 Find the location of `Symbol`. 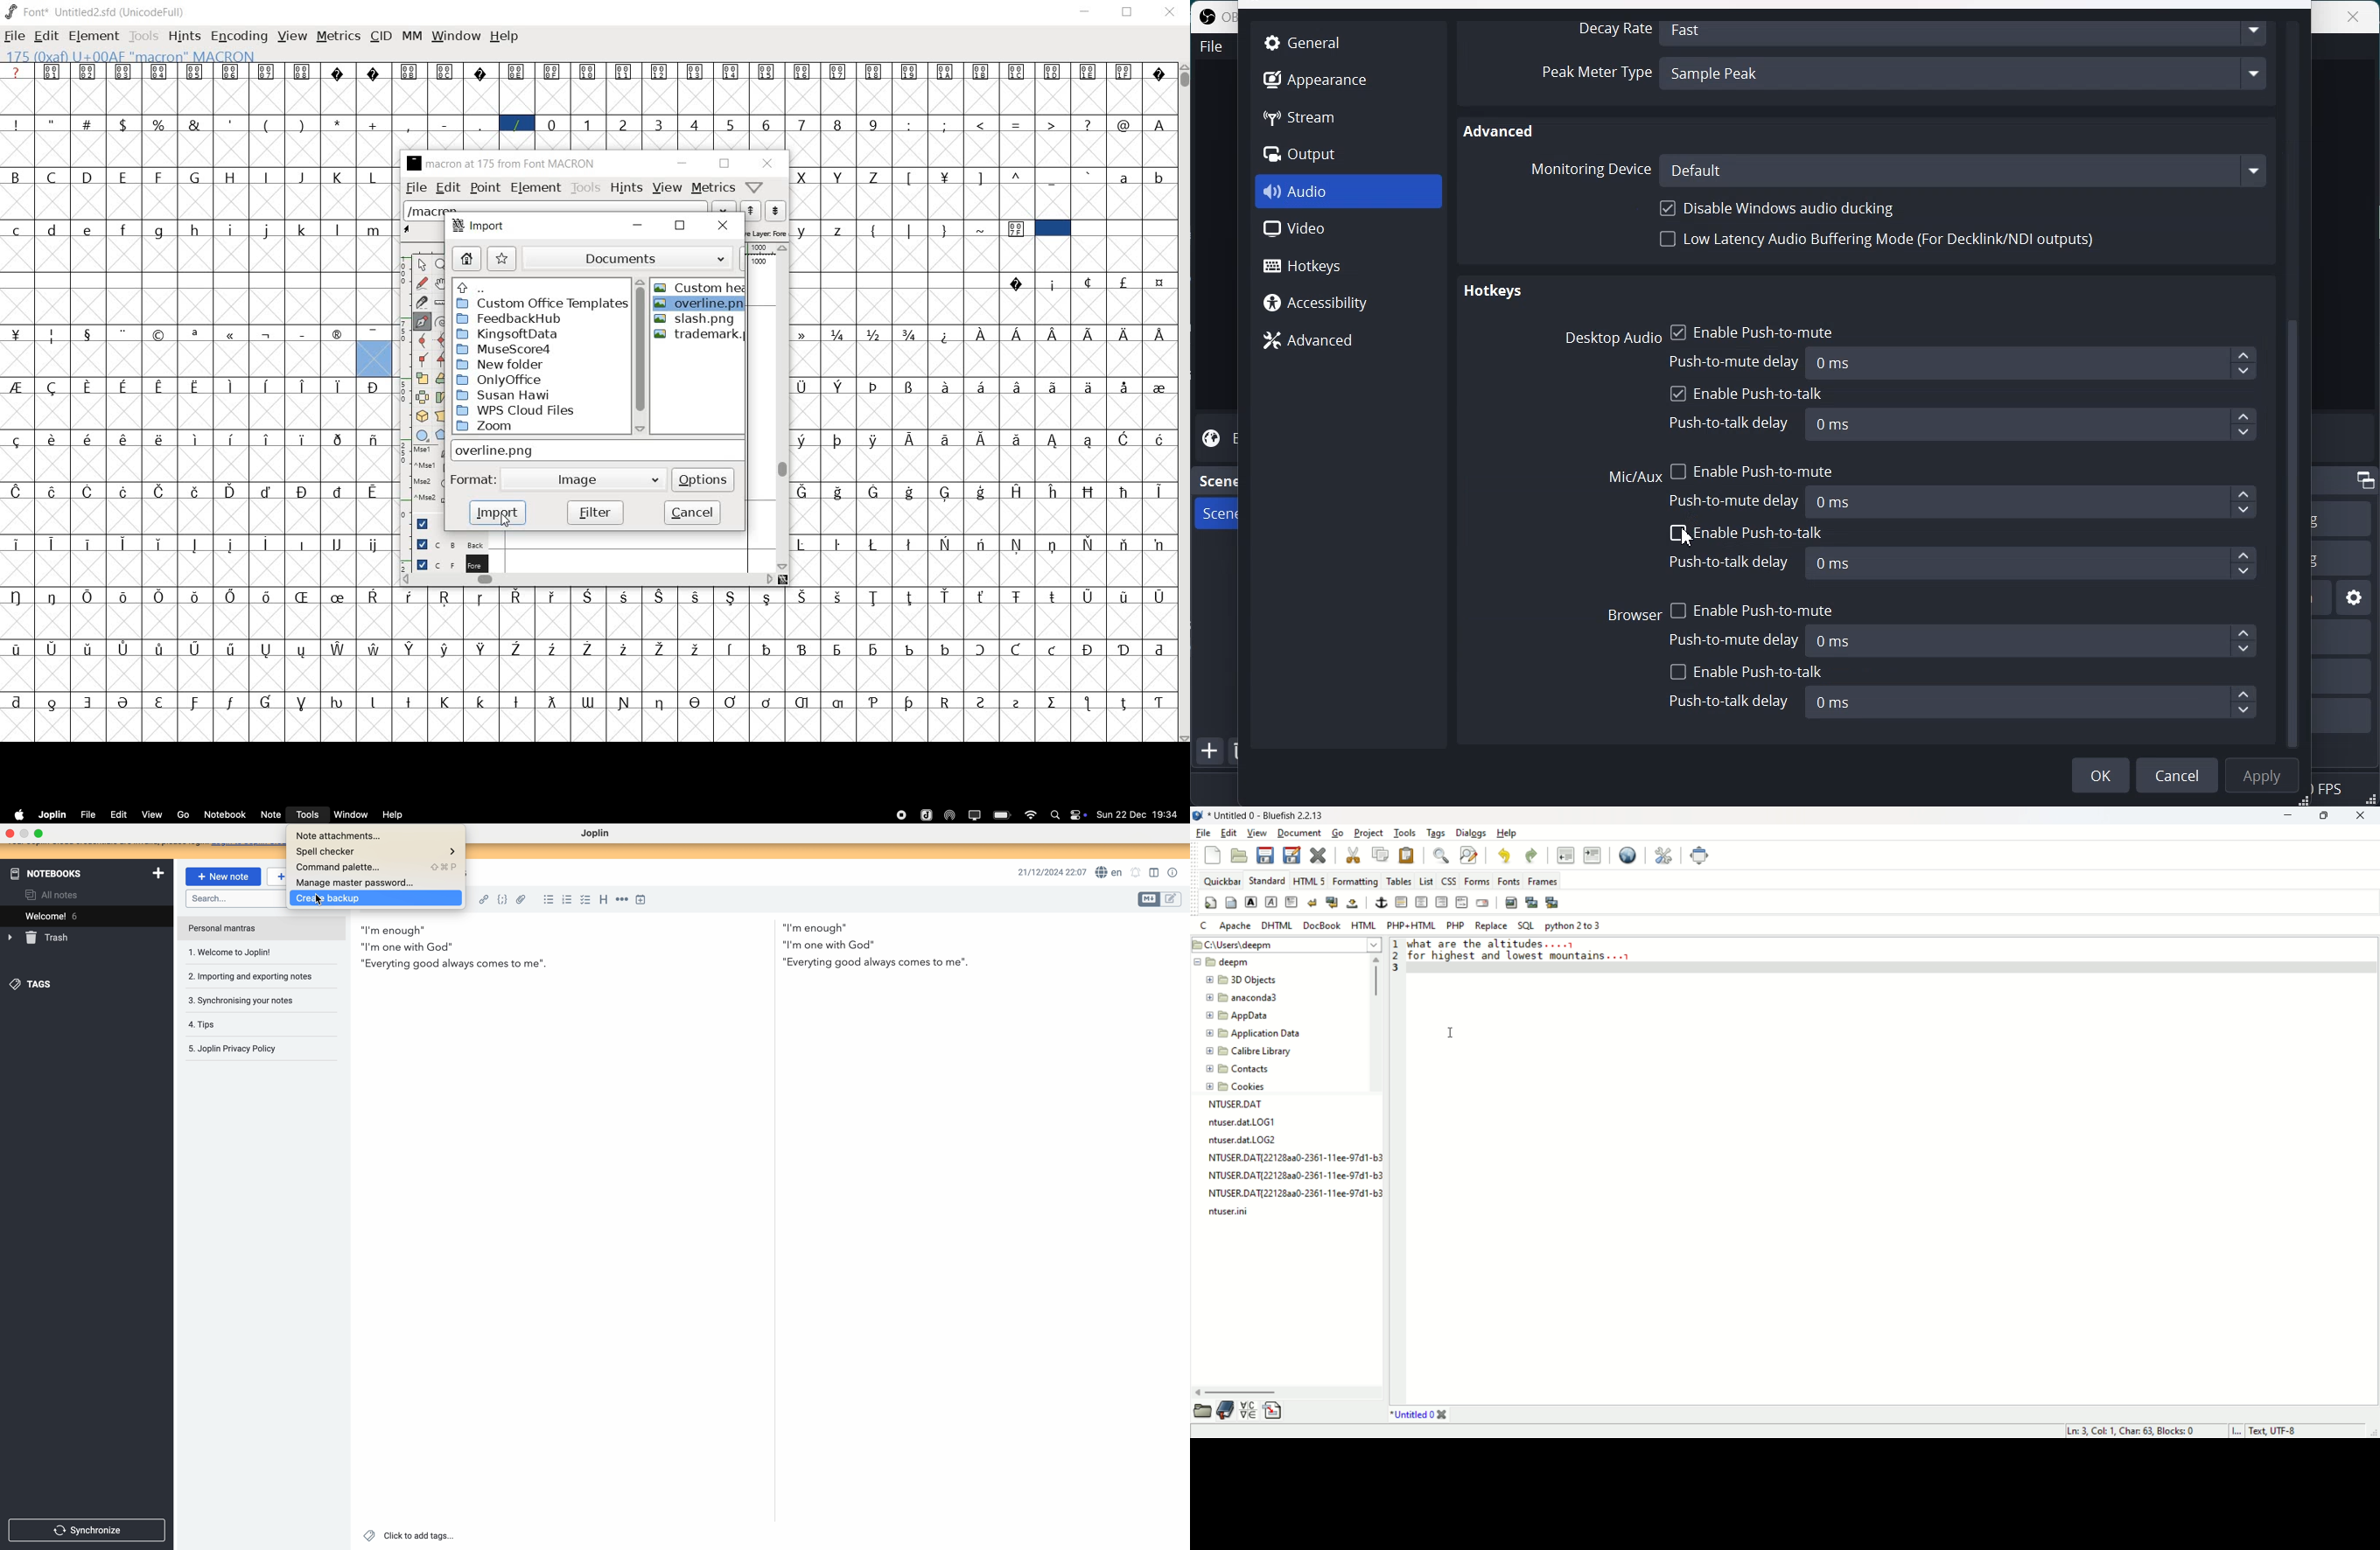

Symbol is located at coordinates (162, 543).